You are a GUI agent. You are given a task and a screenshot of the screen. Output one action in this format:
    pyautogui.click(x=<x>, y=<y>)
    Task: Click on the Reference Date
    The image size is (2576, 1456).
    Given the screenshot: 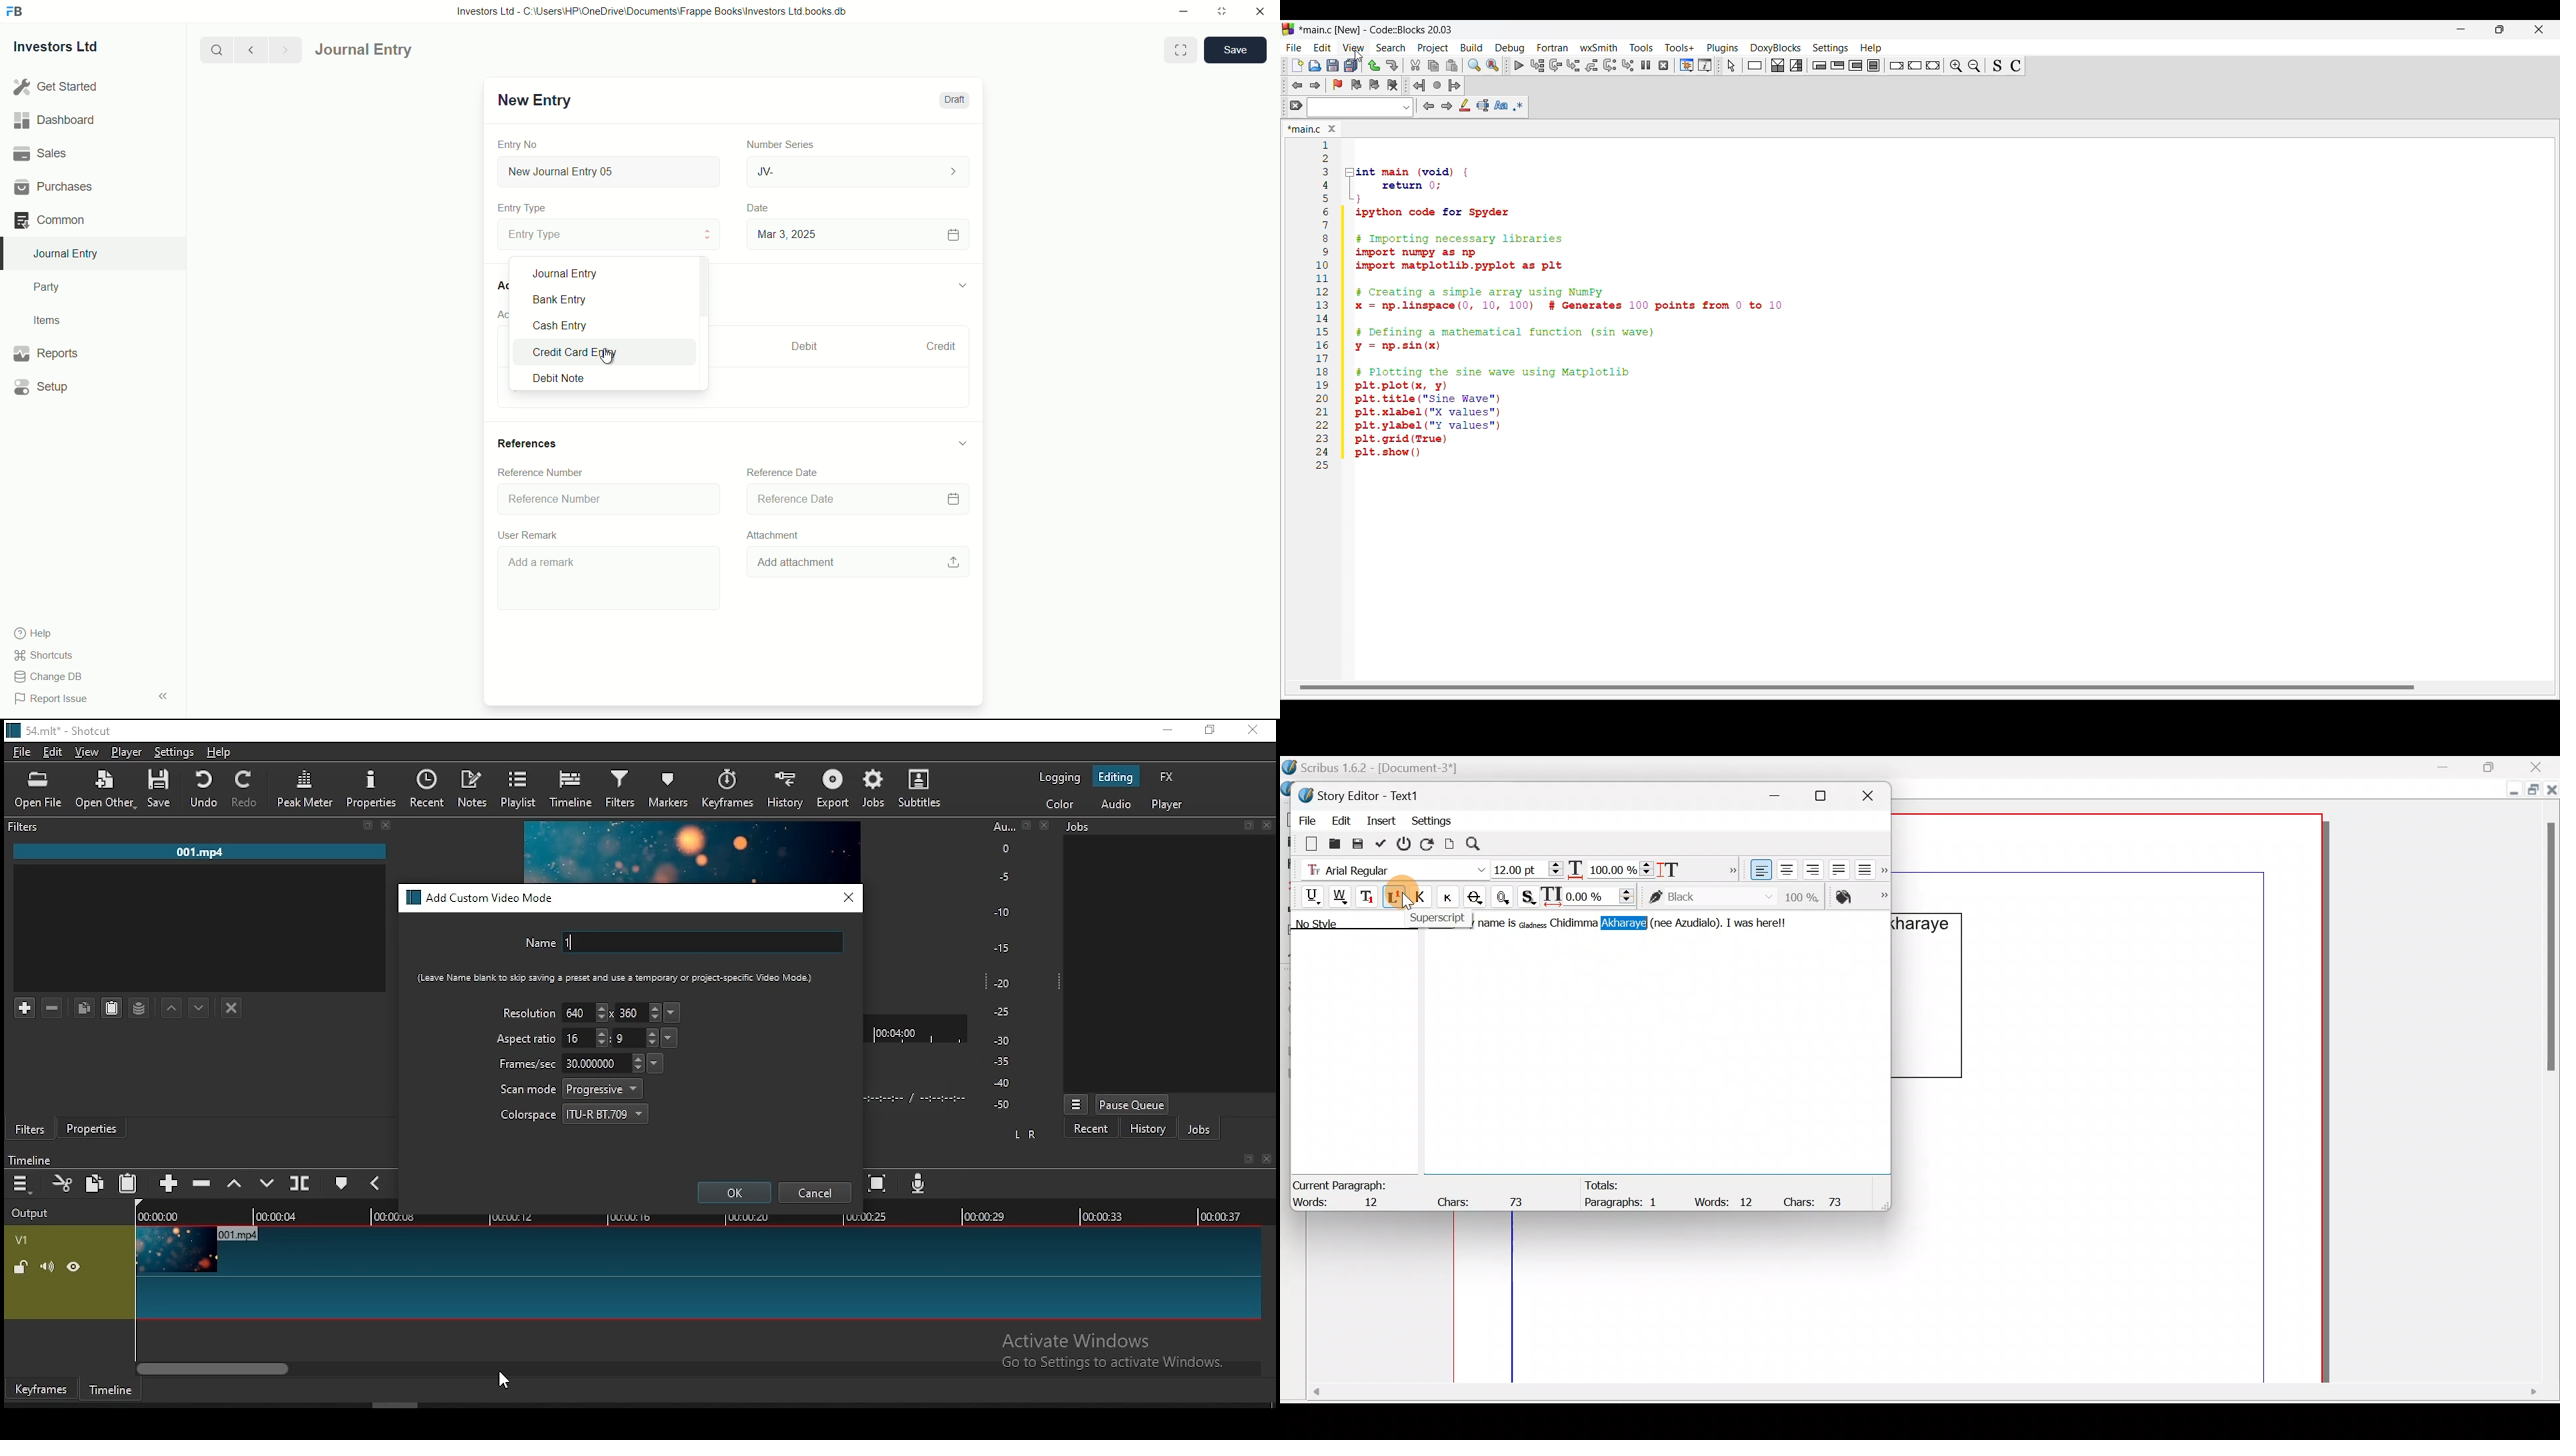 What is the action you would take?
    pyautogui.click(x=853, y=500)
    